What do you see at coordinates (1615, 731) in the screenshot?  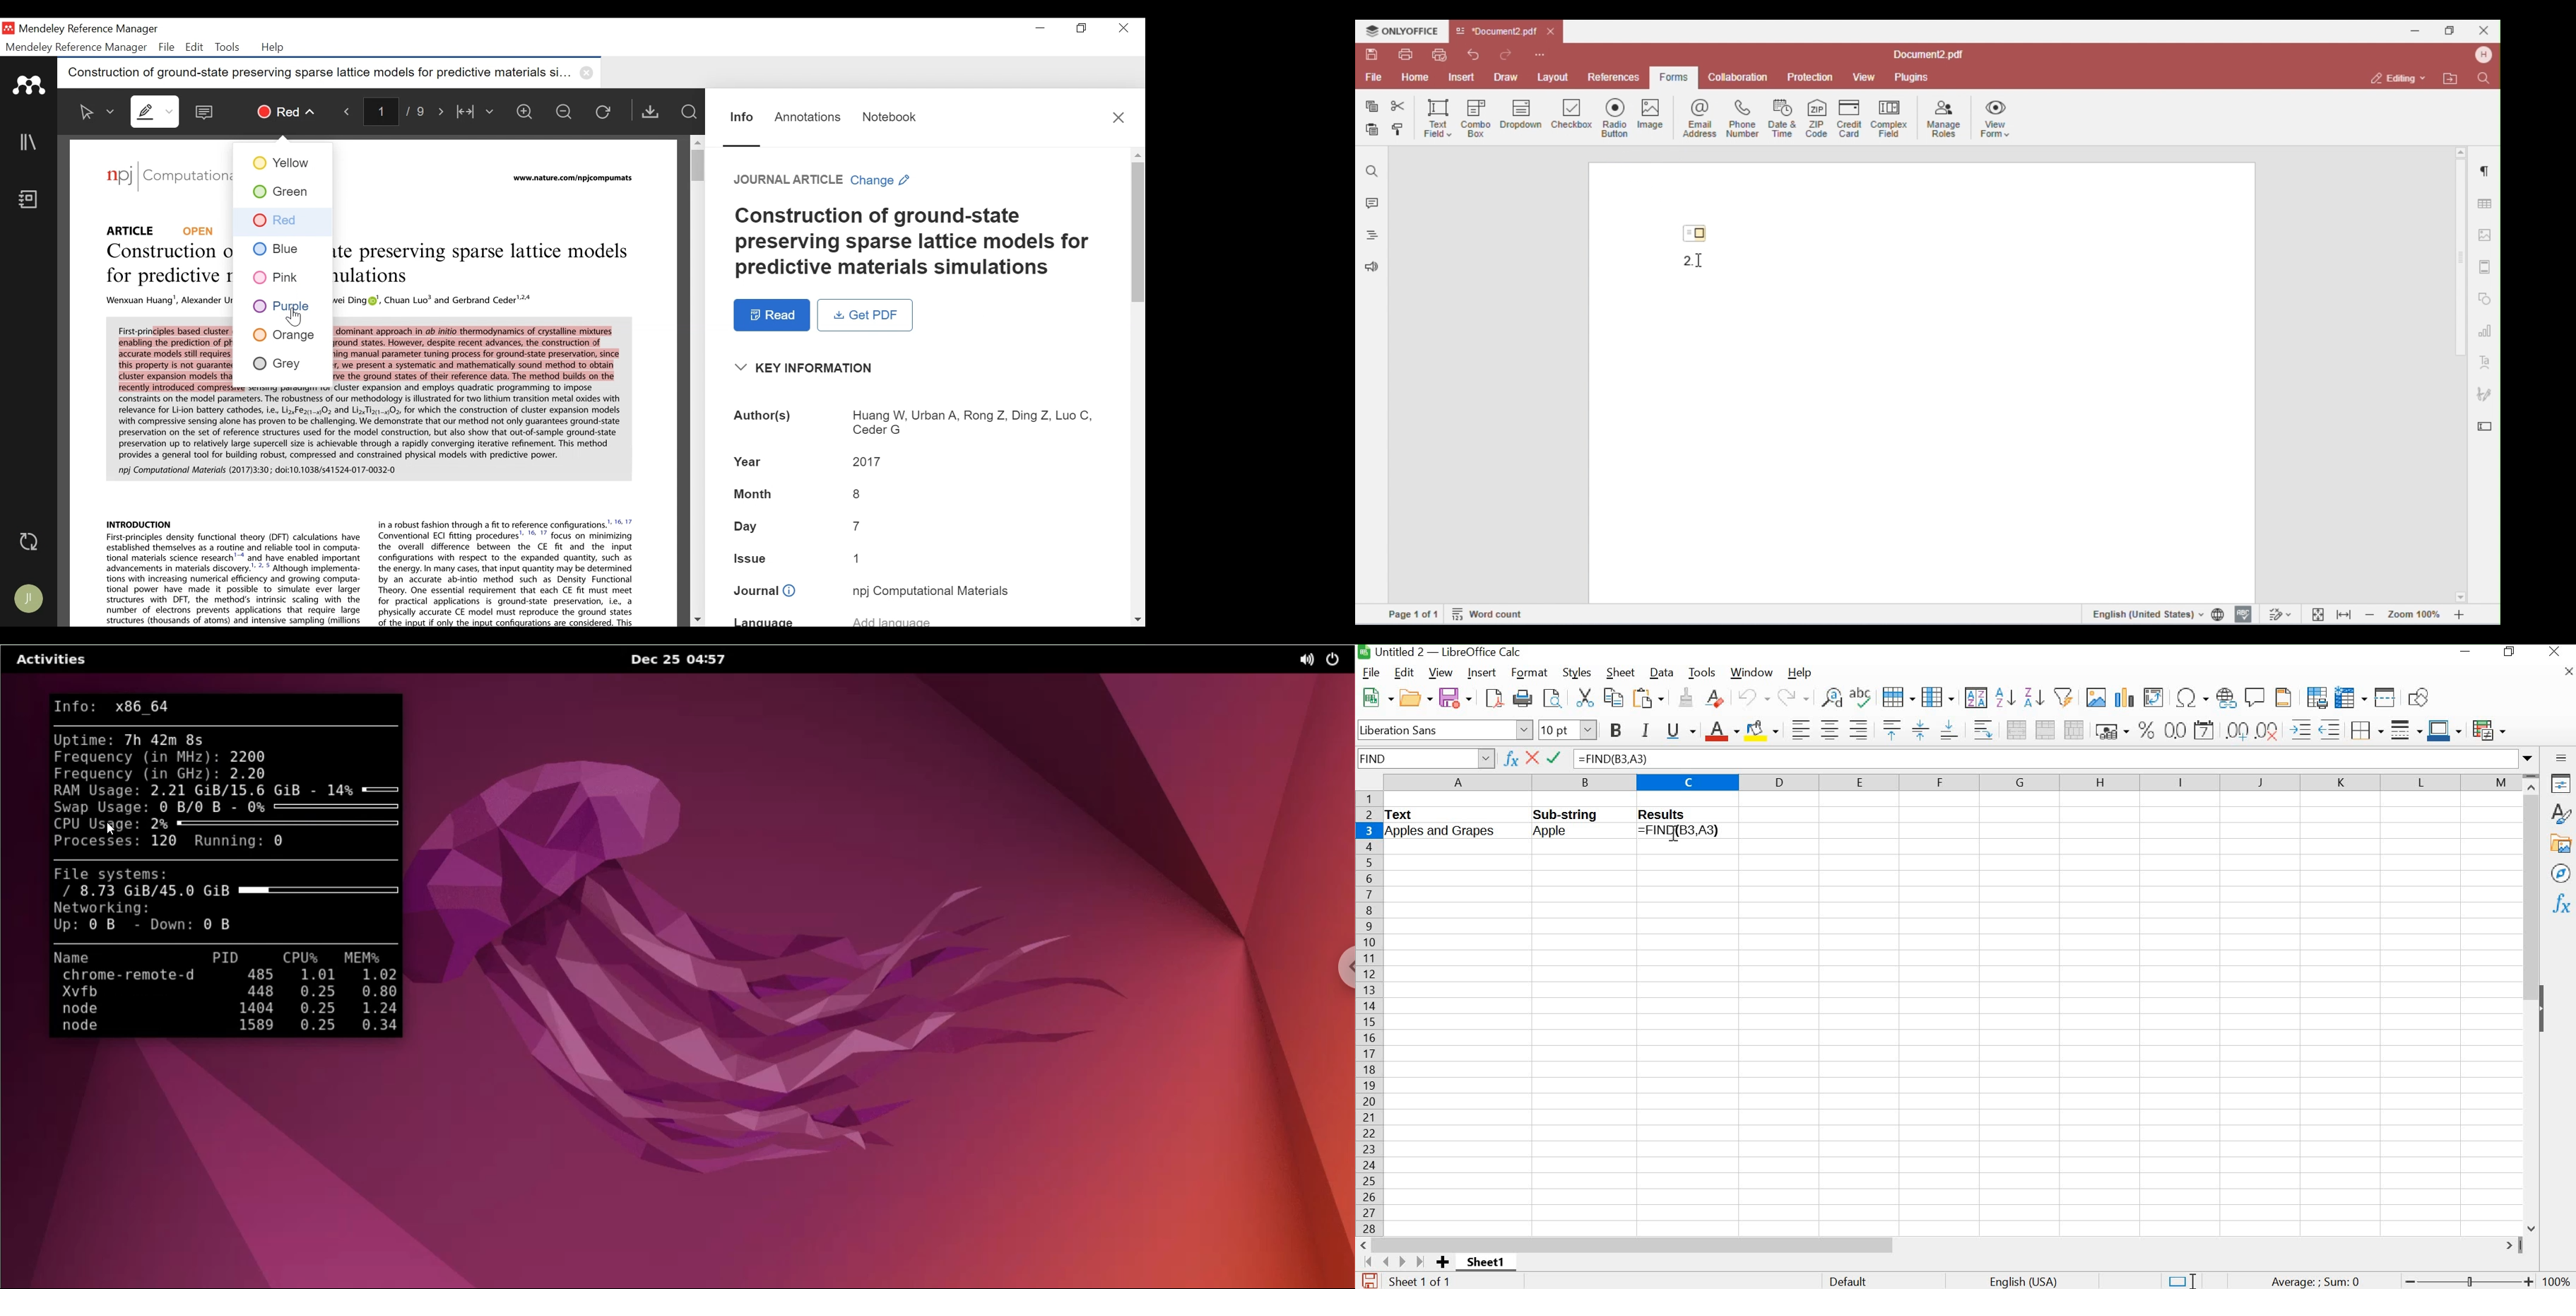 I see `bold` at bounding box center [1615, 731].